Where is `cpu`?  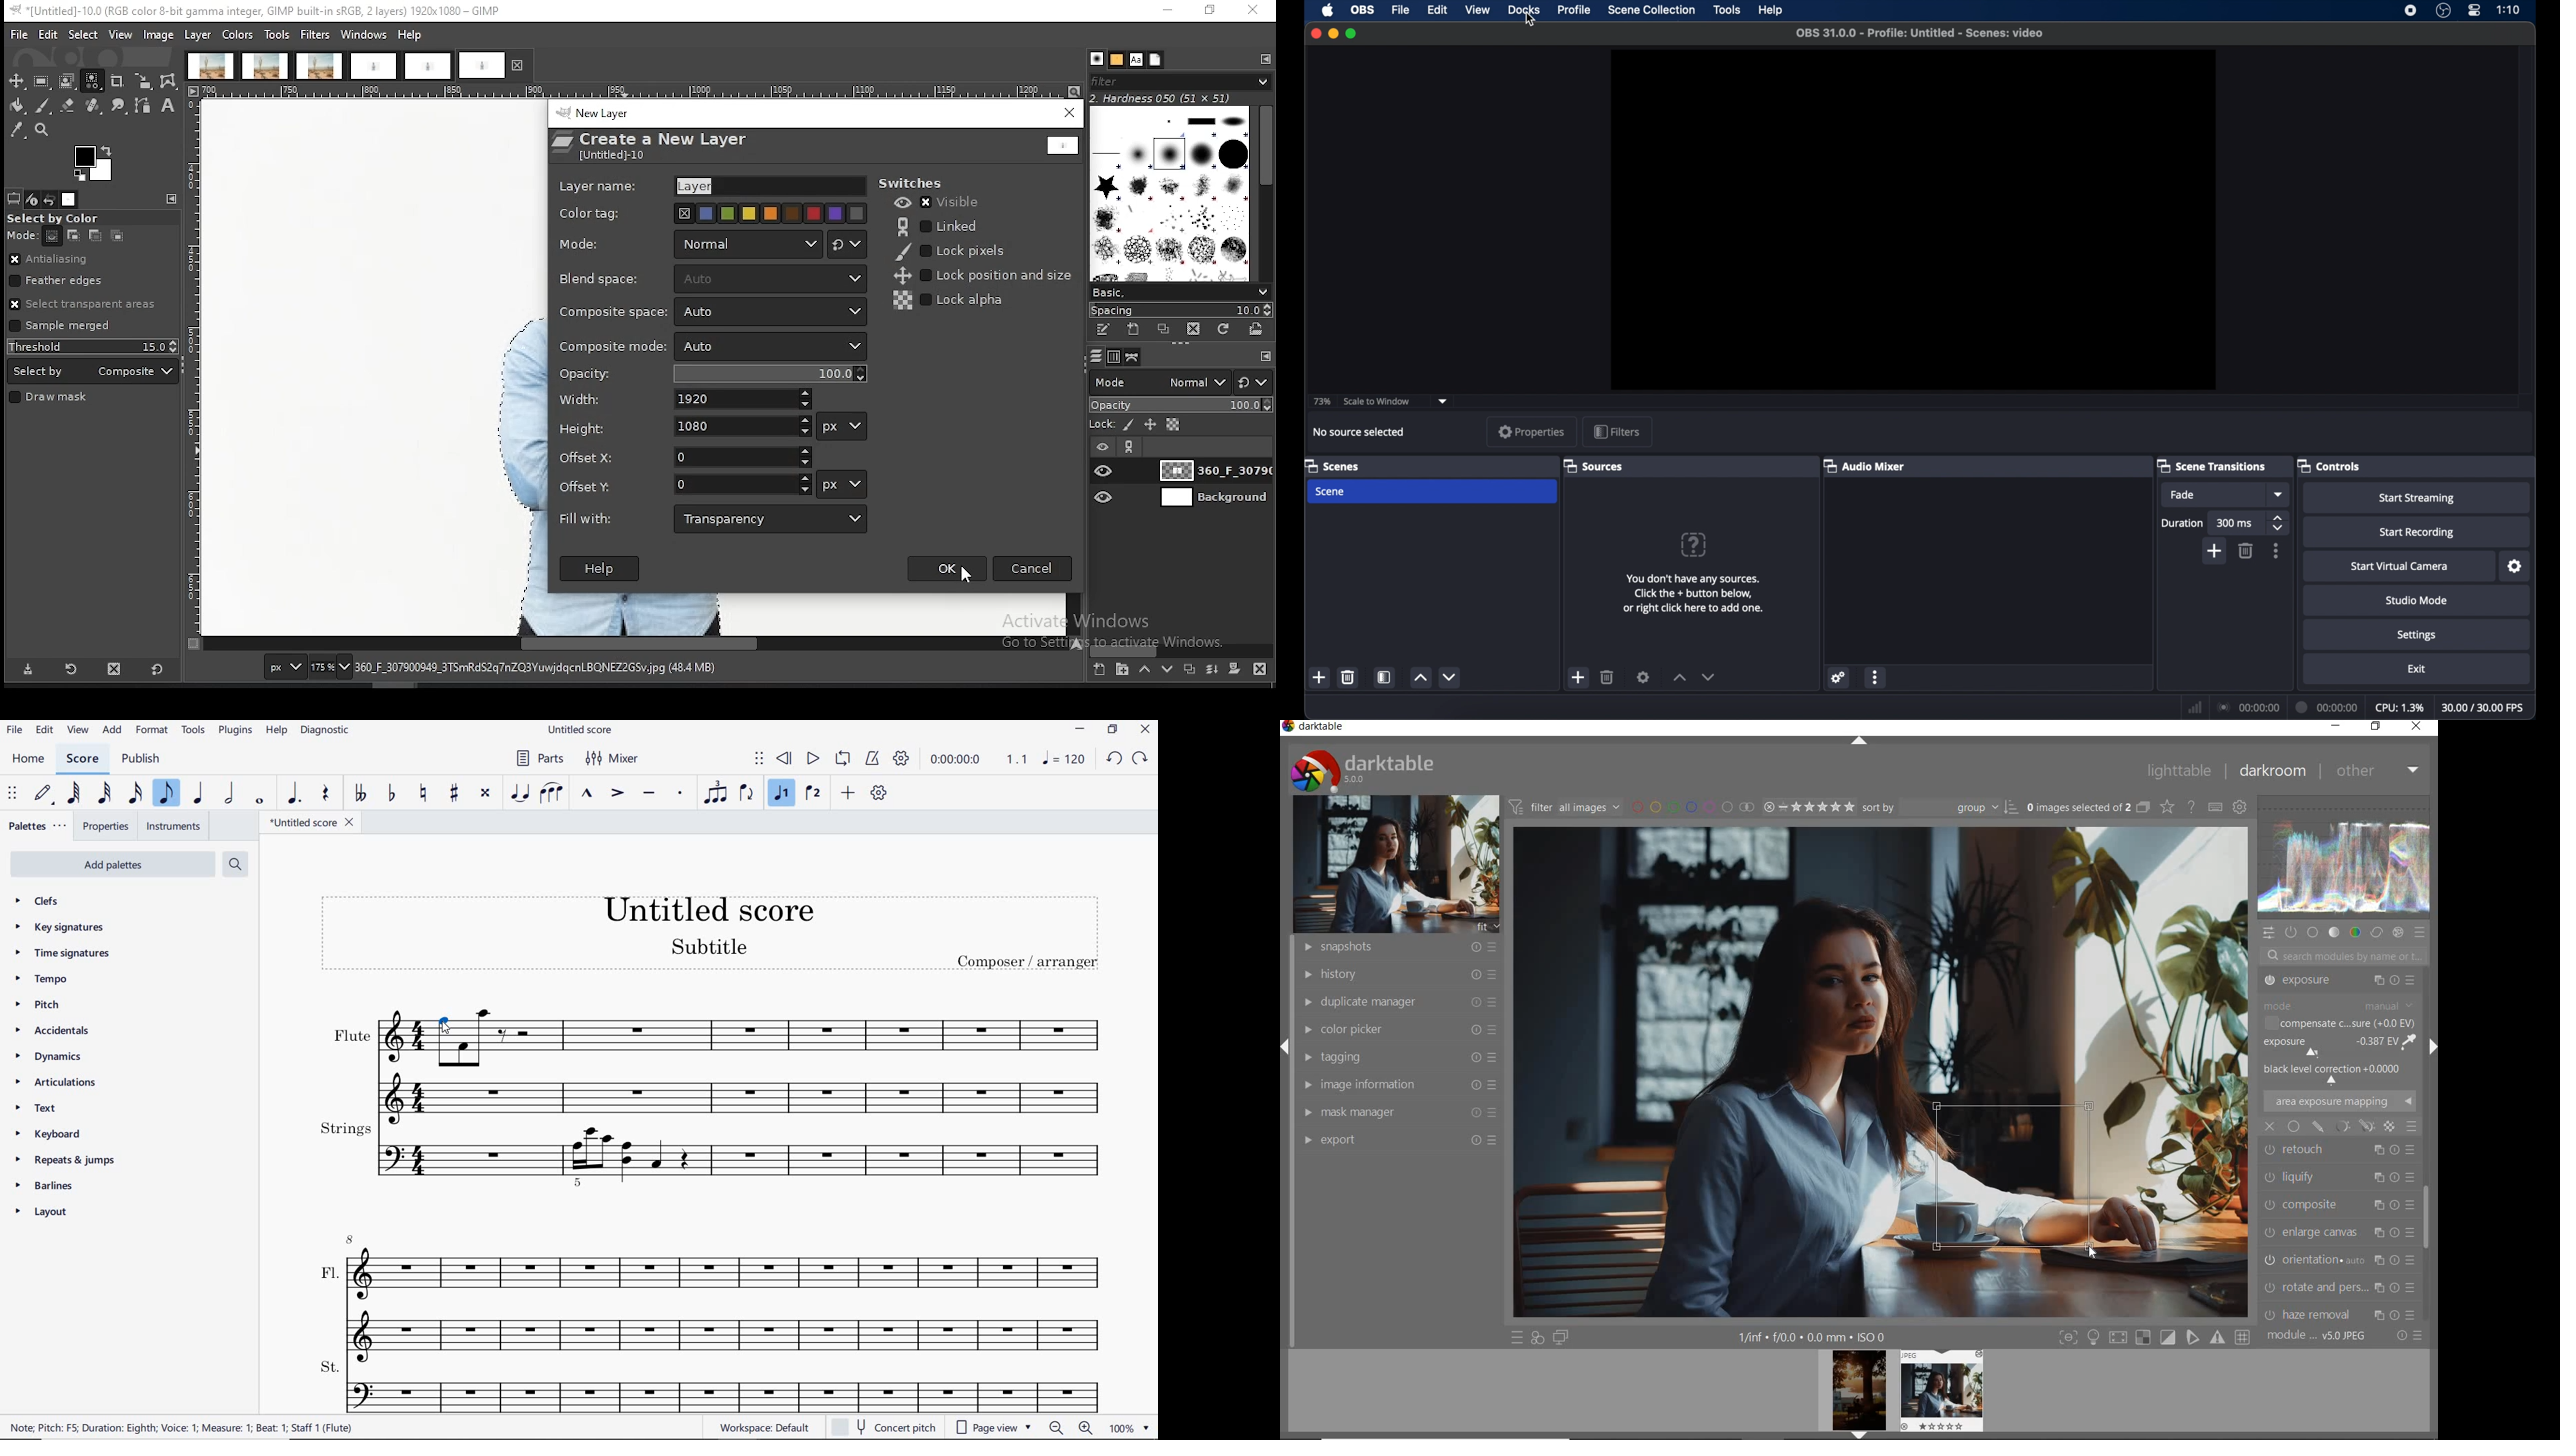
cpu is located at coordinates (2399, 706).